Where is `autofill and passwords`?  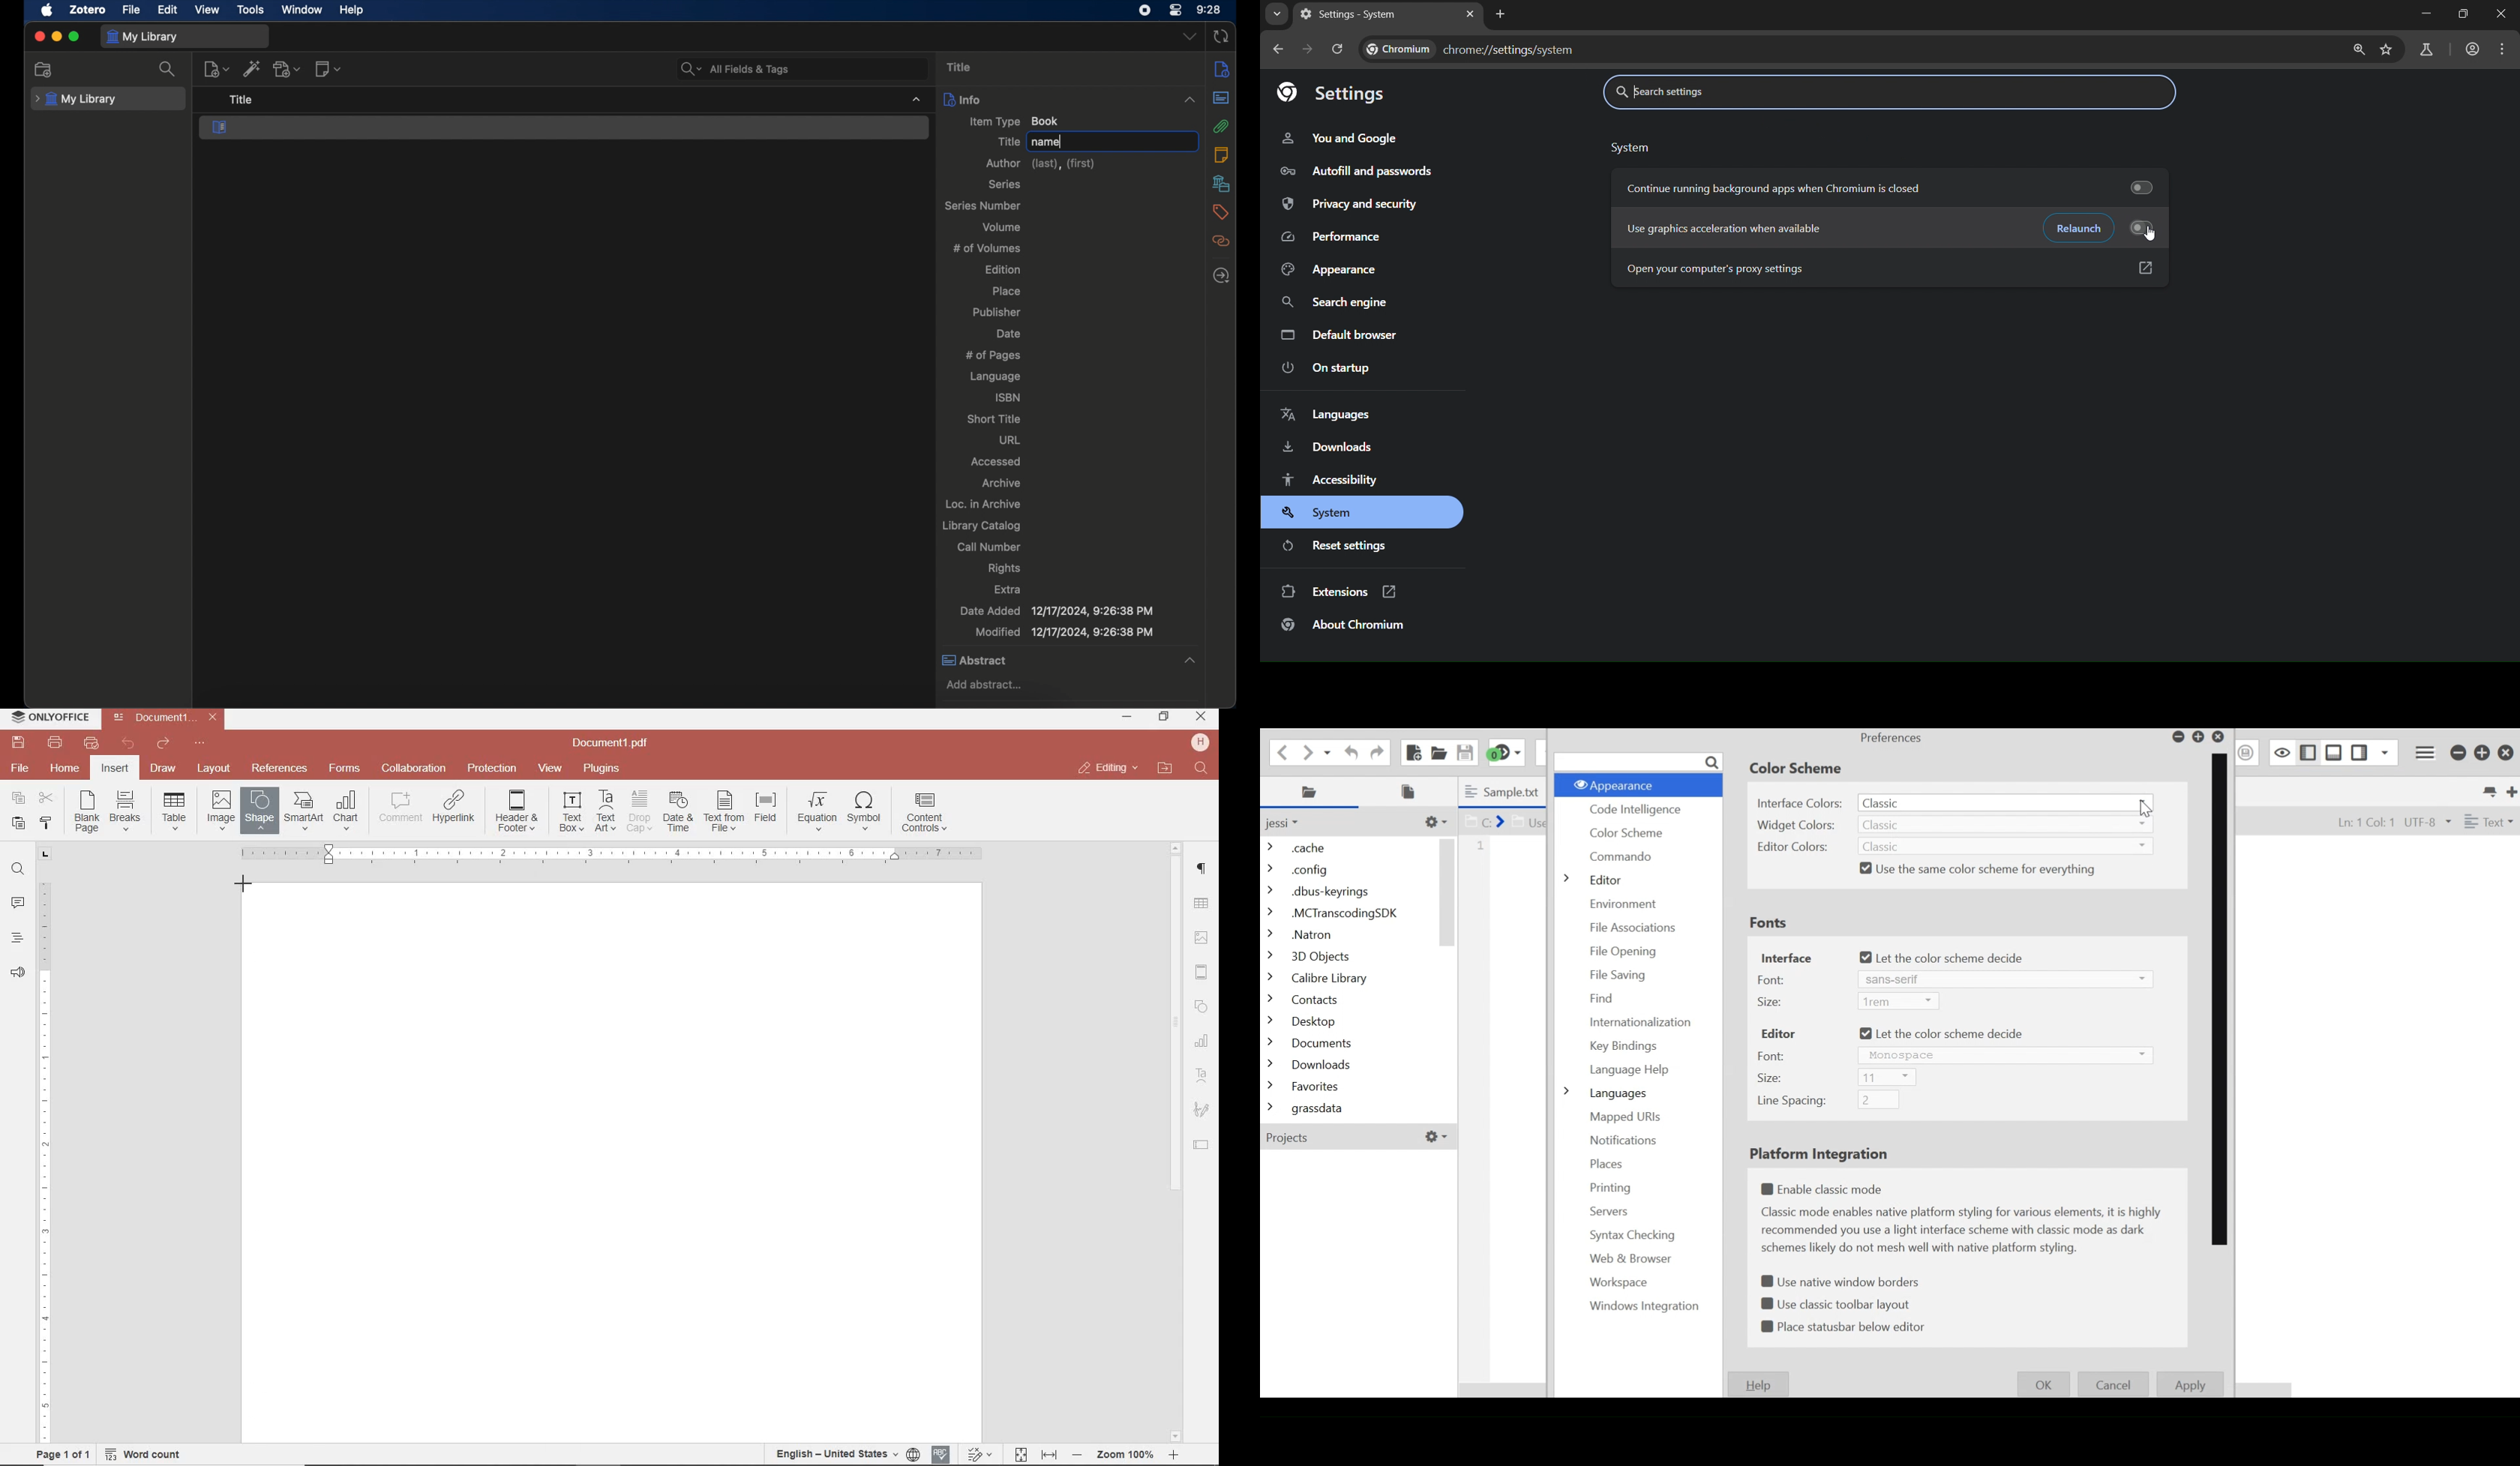 autofill and passwords is located at coordinates (1362, 170).